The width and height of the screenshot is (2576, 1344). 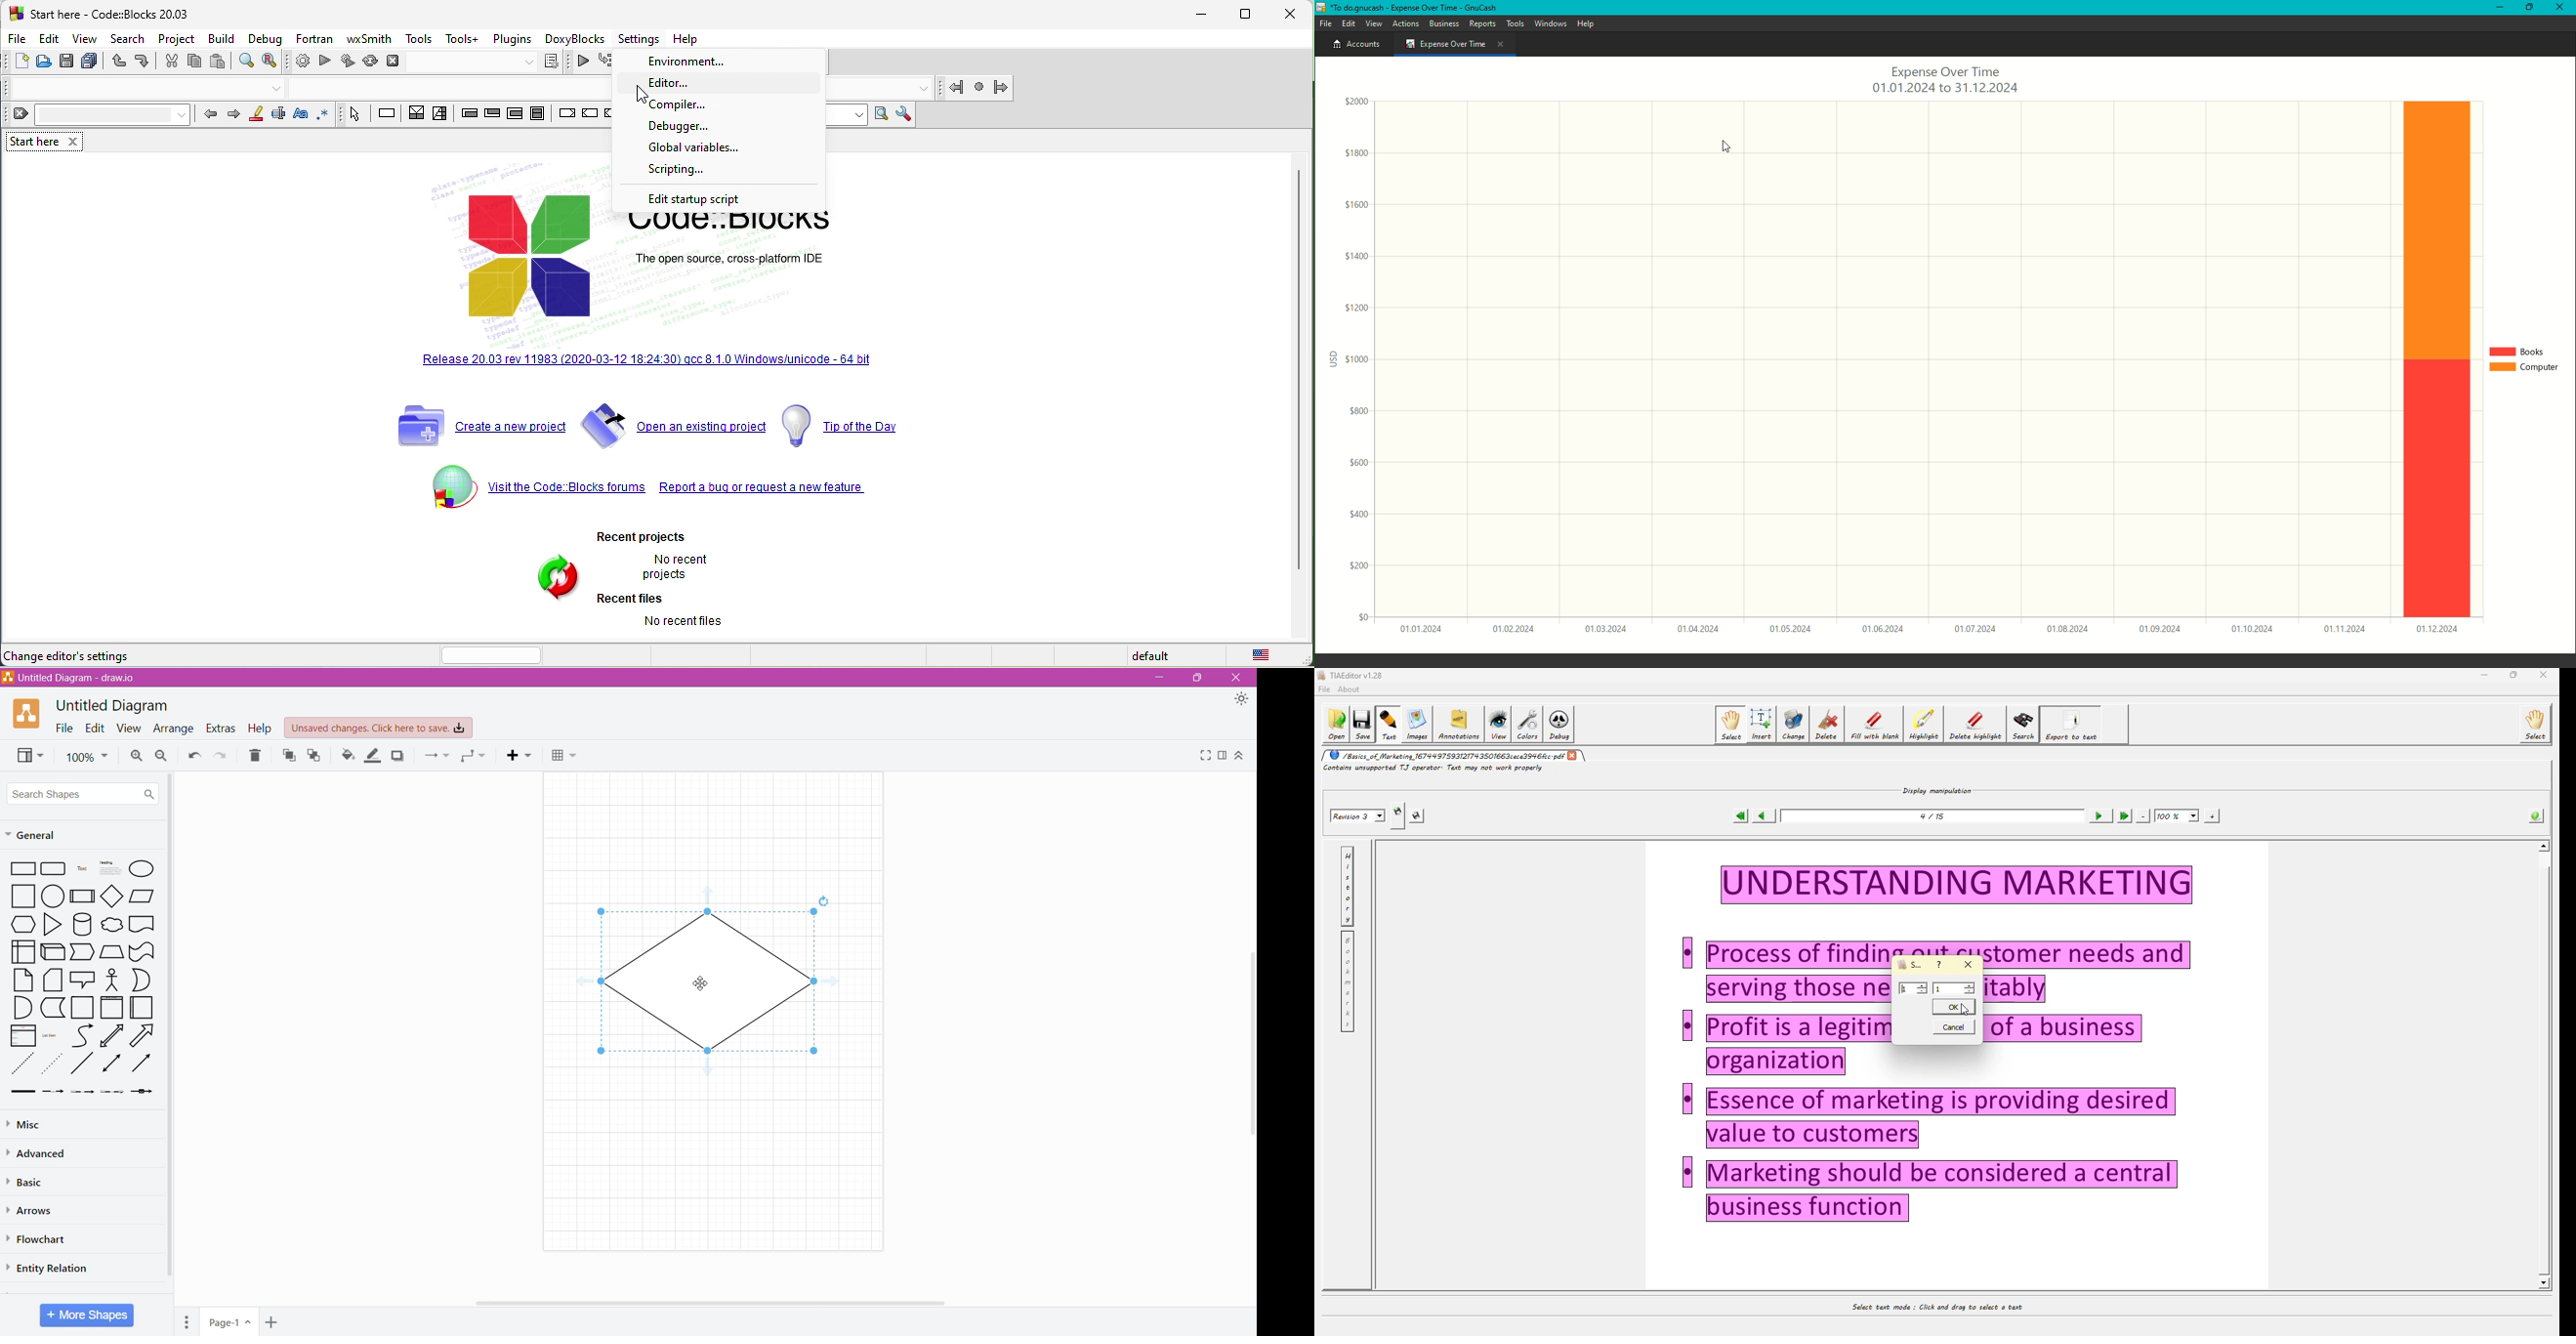 What do you see at coordinates (566, 756) in the screenshot?
I see `Table` at bounding box center [566, 756].